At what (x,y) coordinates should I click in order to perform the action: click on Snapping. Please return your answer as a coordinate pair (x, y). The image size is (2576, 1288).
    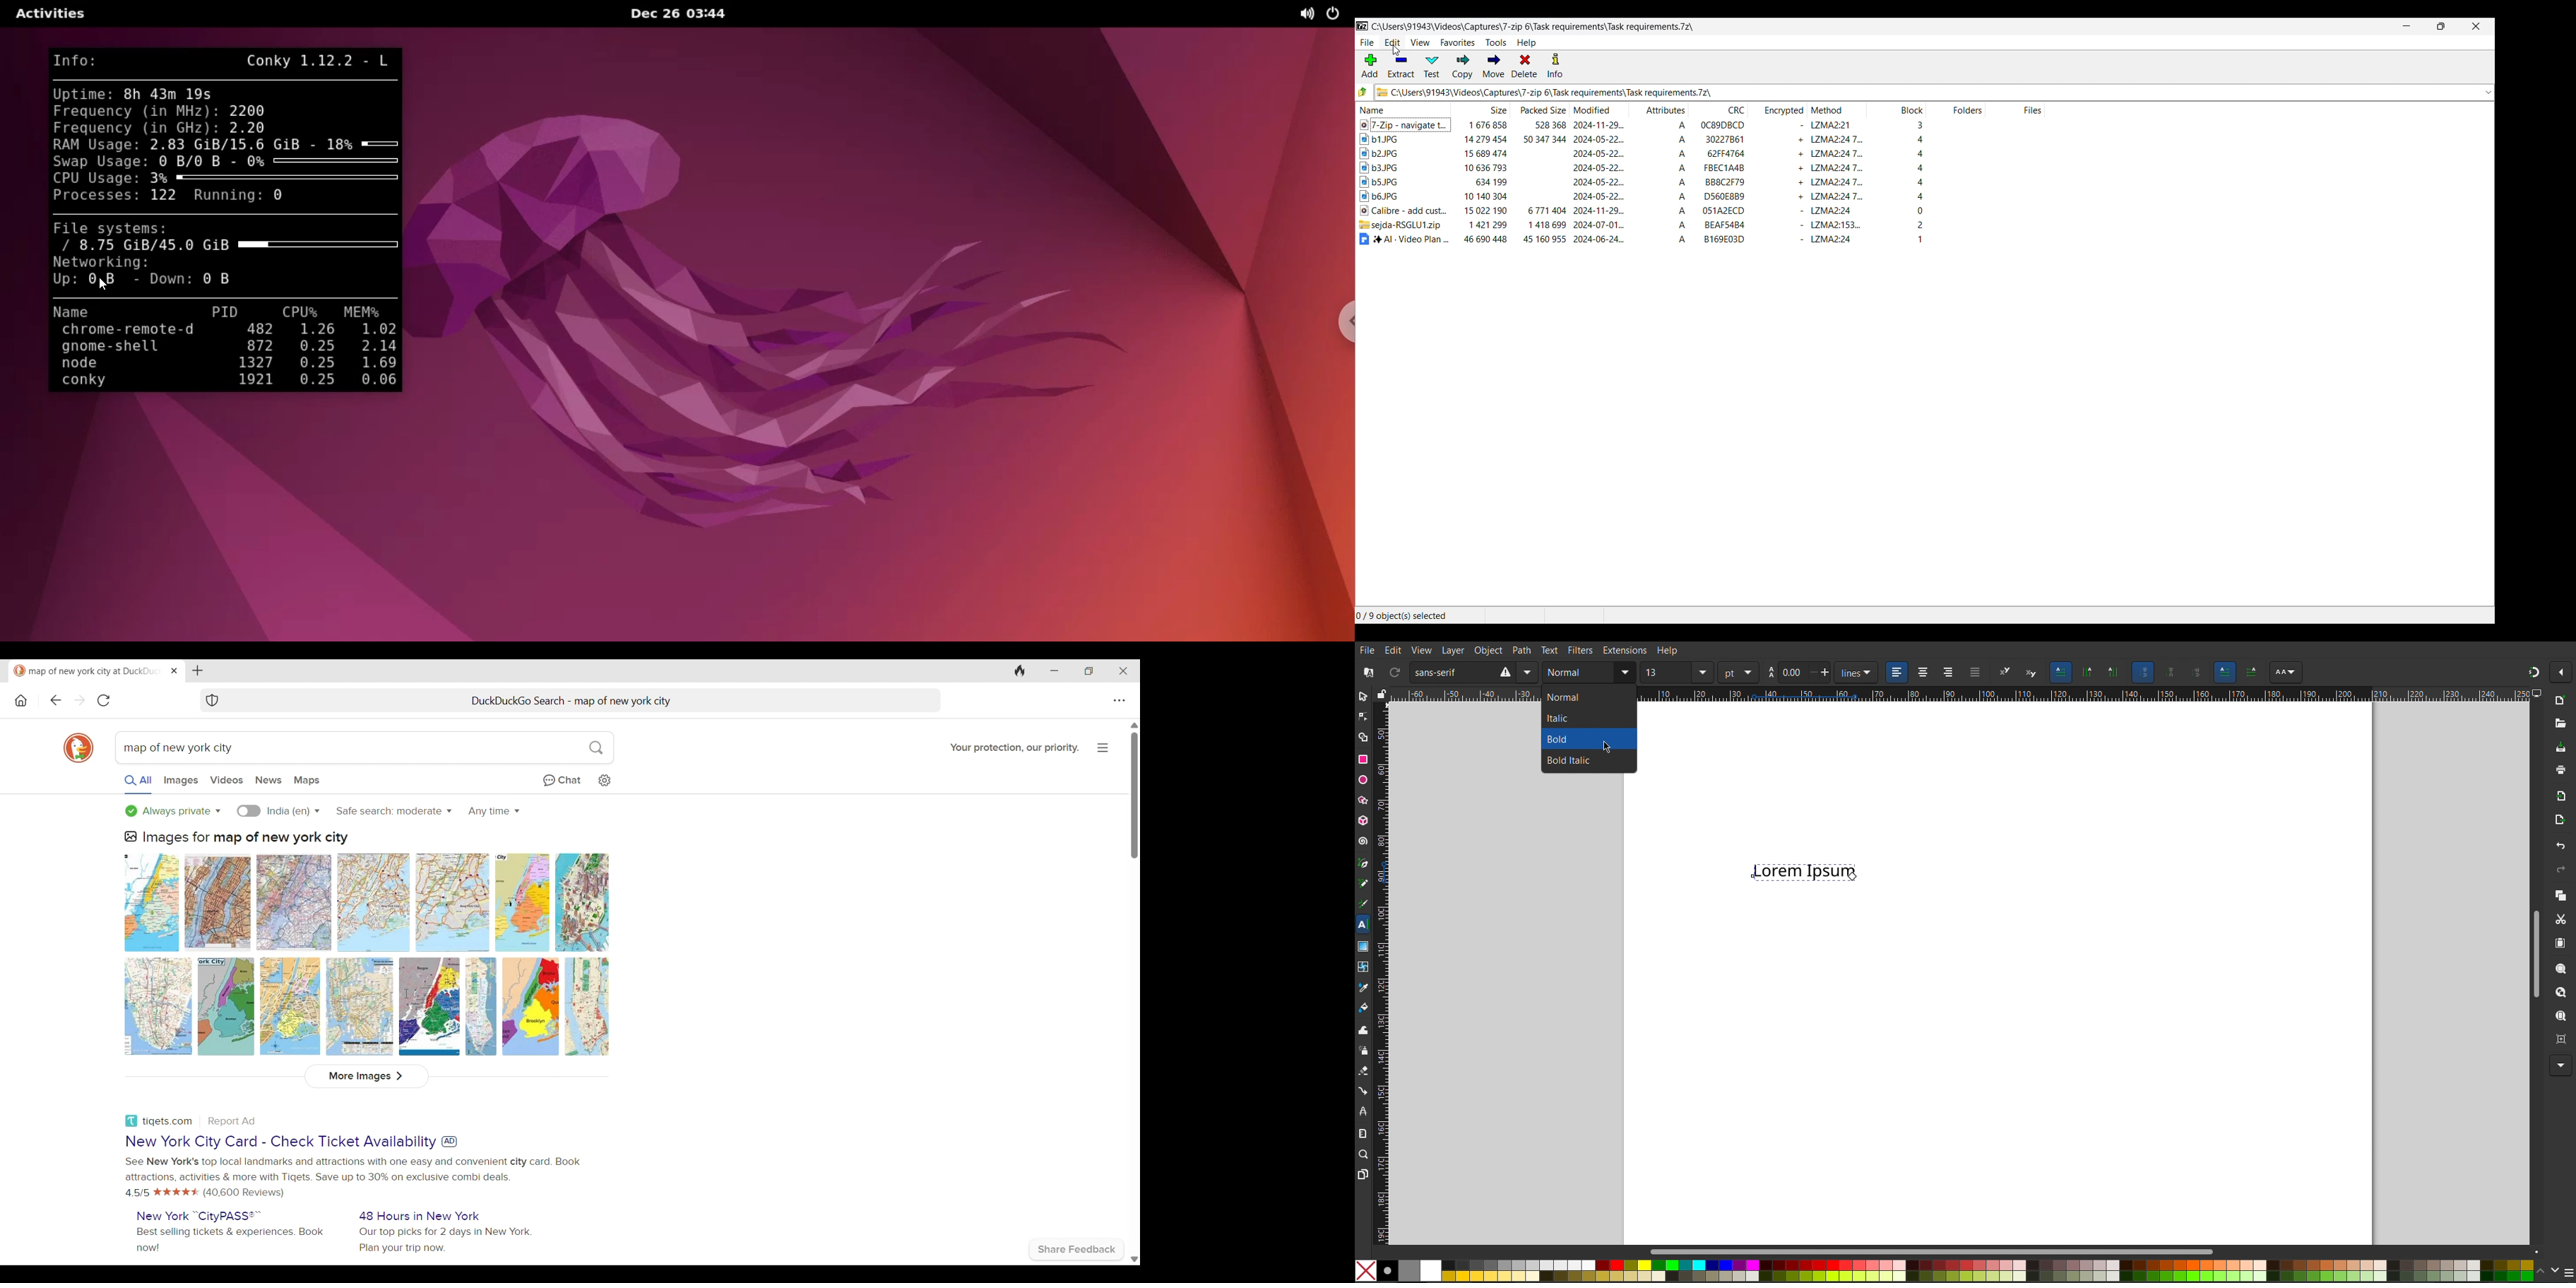
    Looking at the image, I should click on (2534, 670).